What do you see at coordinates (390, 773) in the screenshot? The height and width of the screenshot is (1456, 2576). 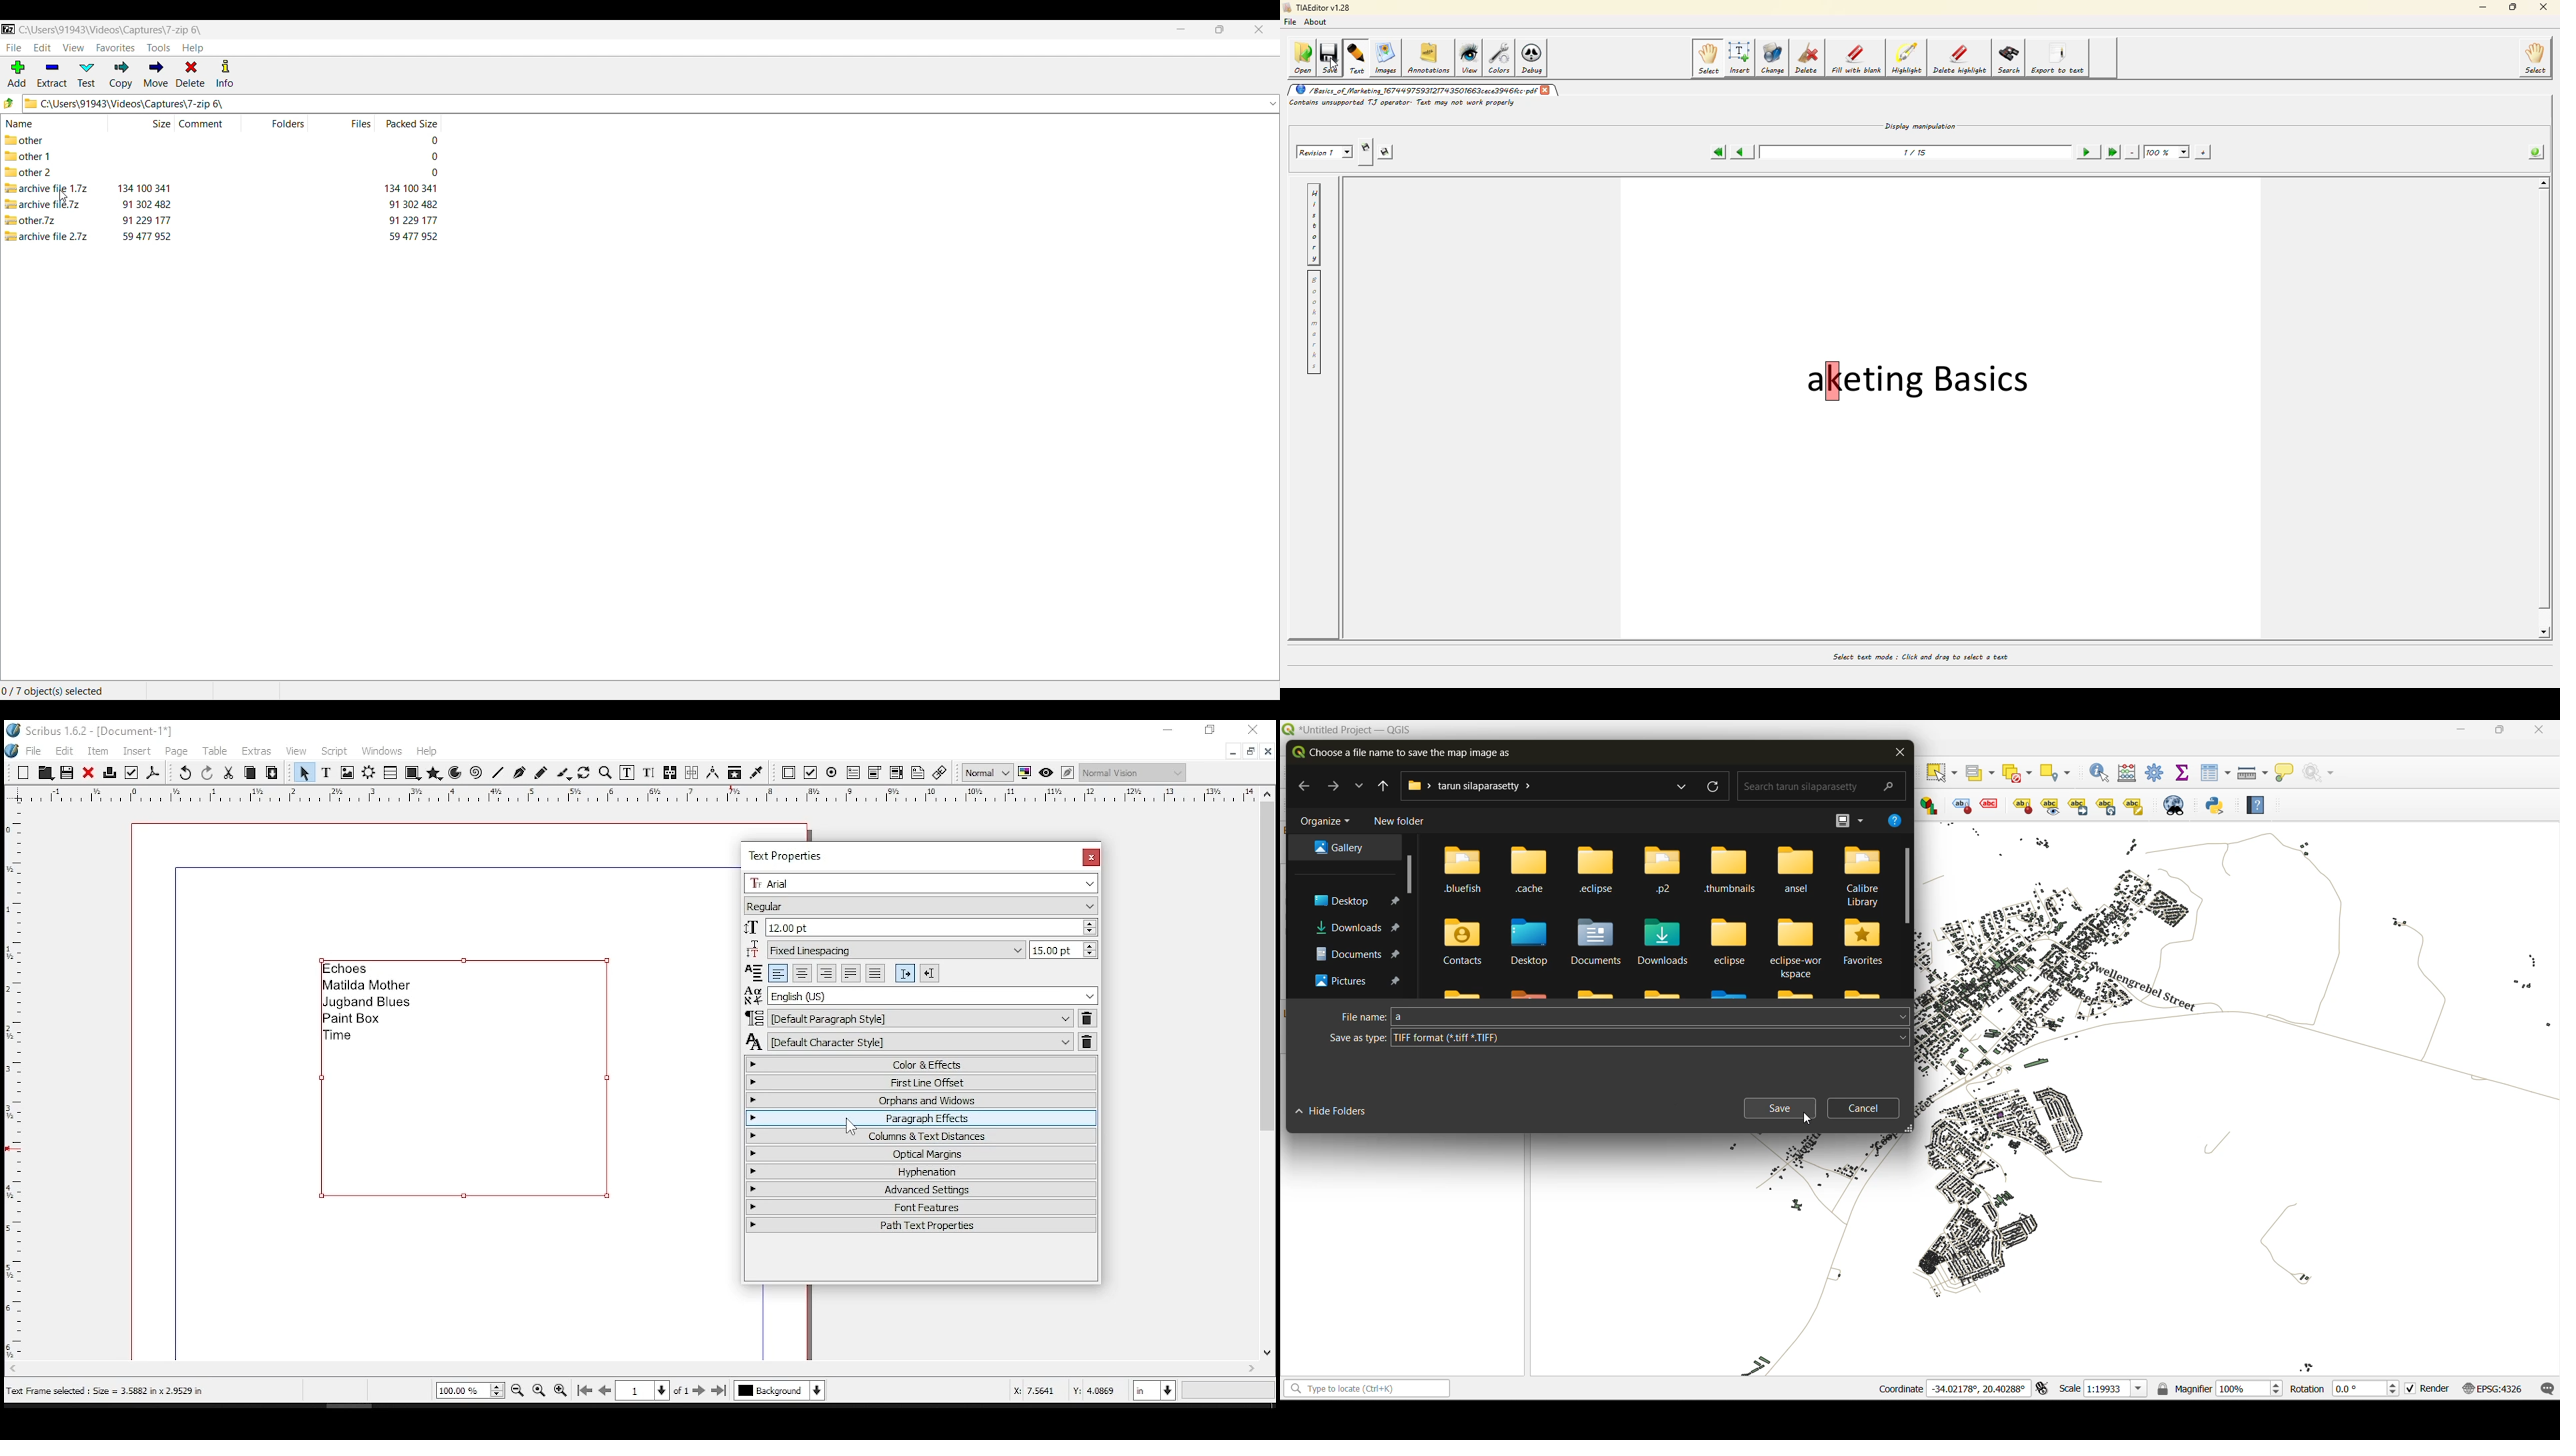 I see `table` at bounding box center [390, 773].